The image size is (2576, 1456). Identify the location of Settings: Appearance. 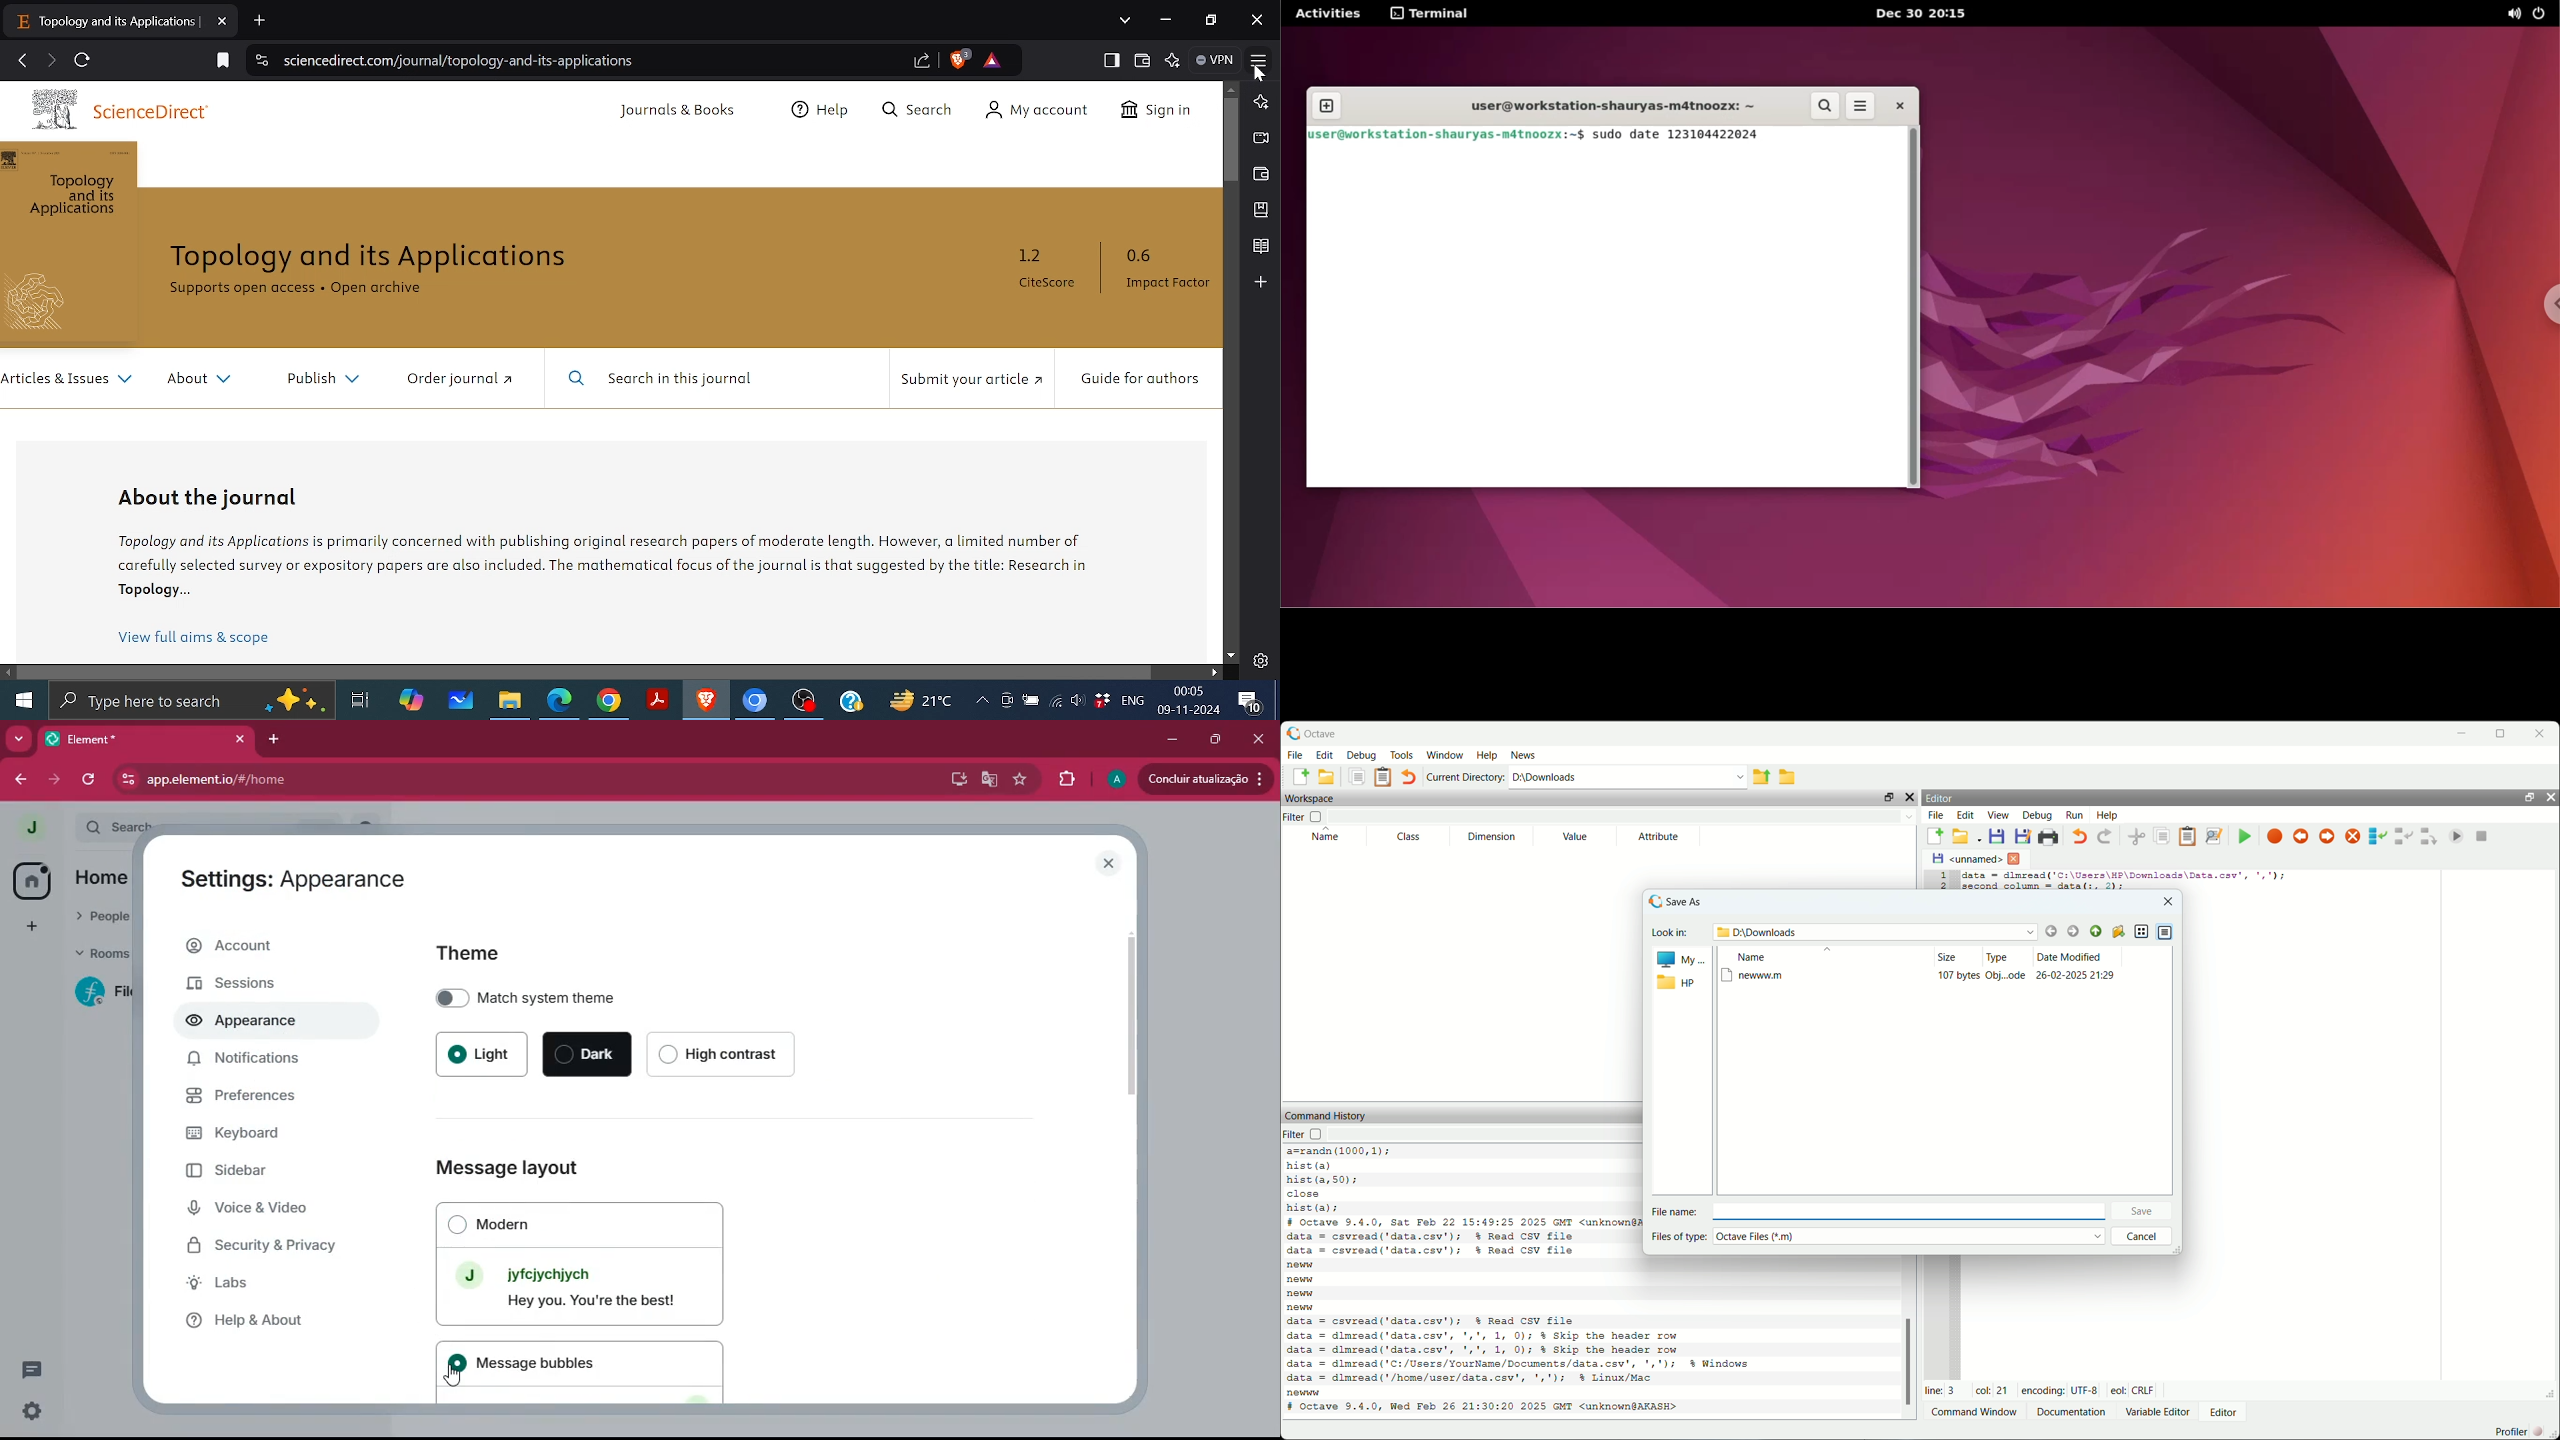
(290, 880).